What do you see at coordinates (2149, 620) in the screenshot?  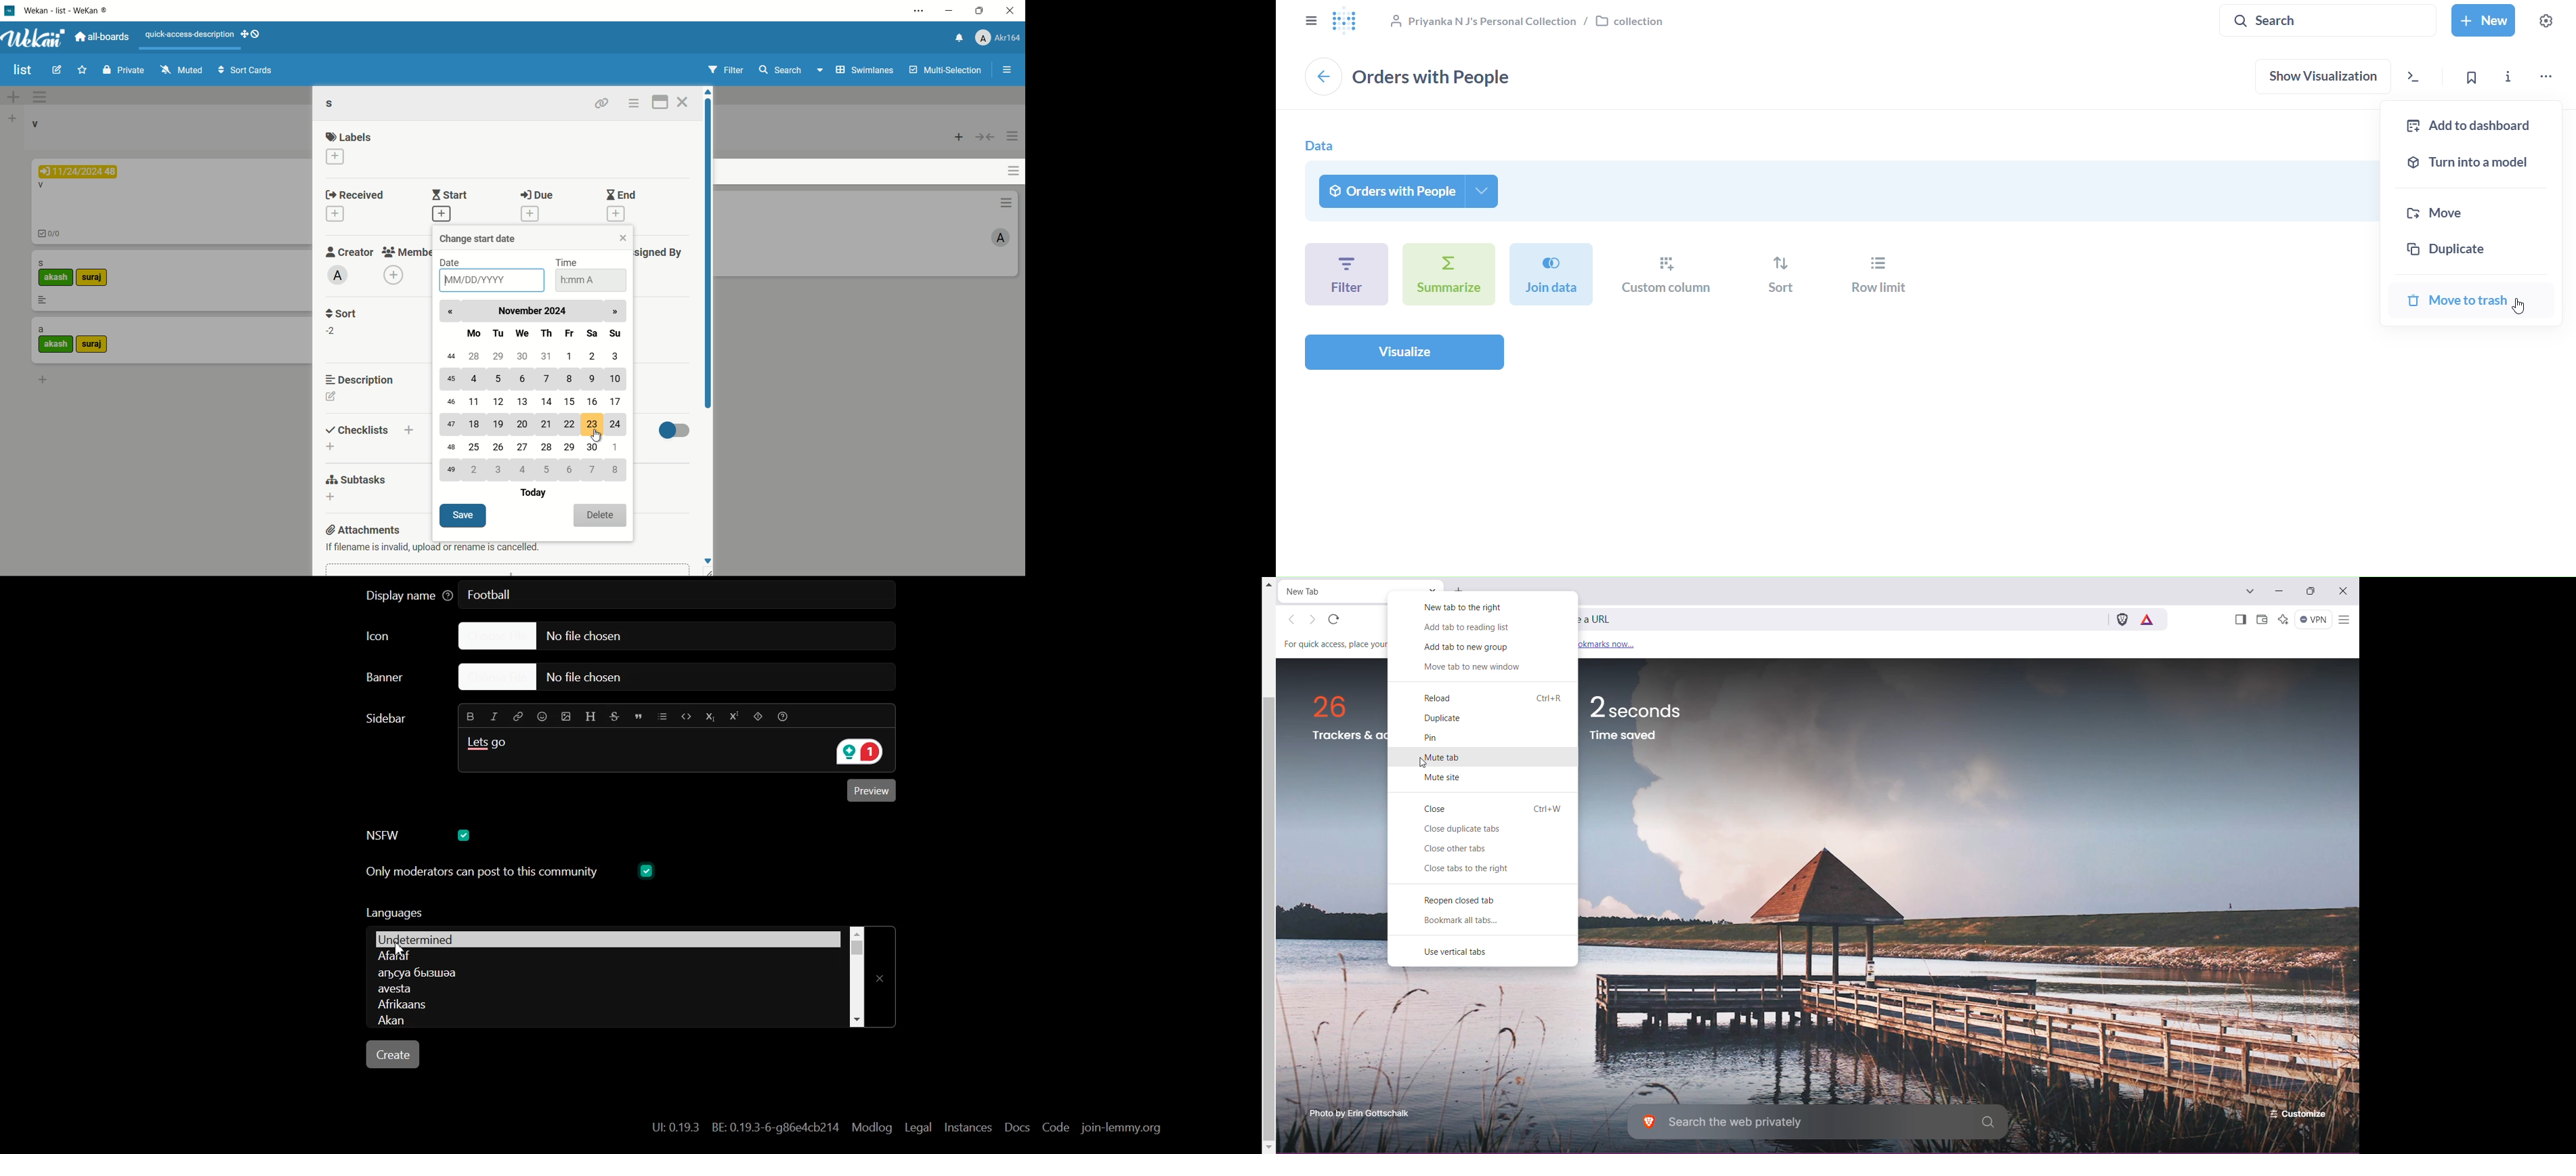 I see `Earn rewards for private ads you see in Brave` at bounding box center [2149, 620].